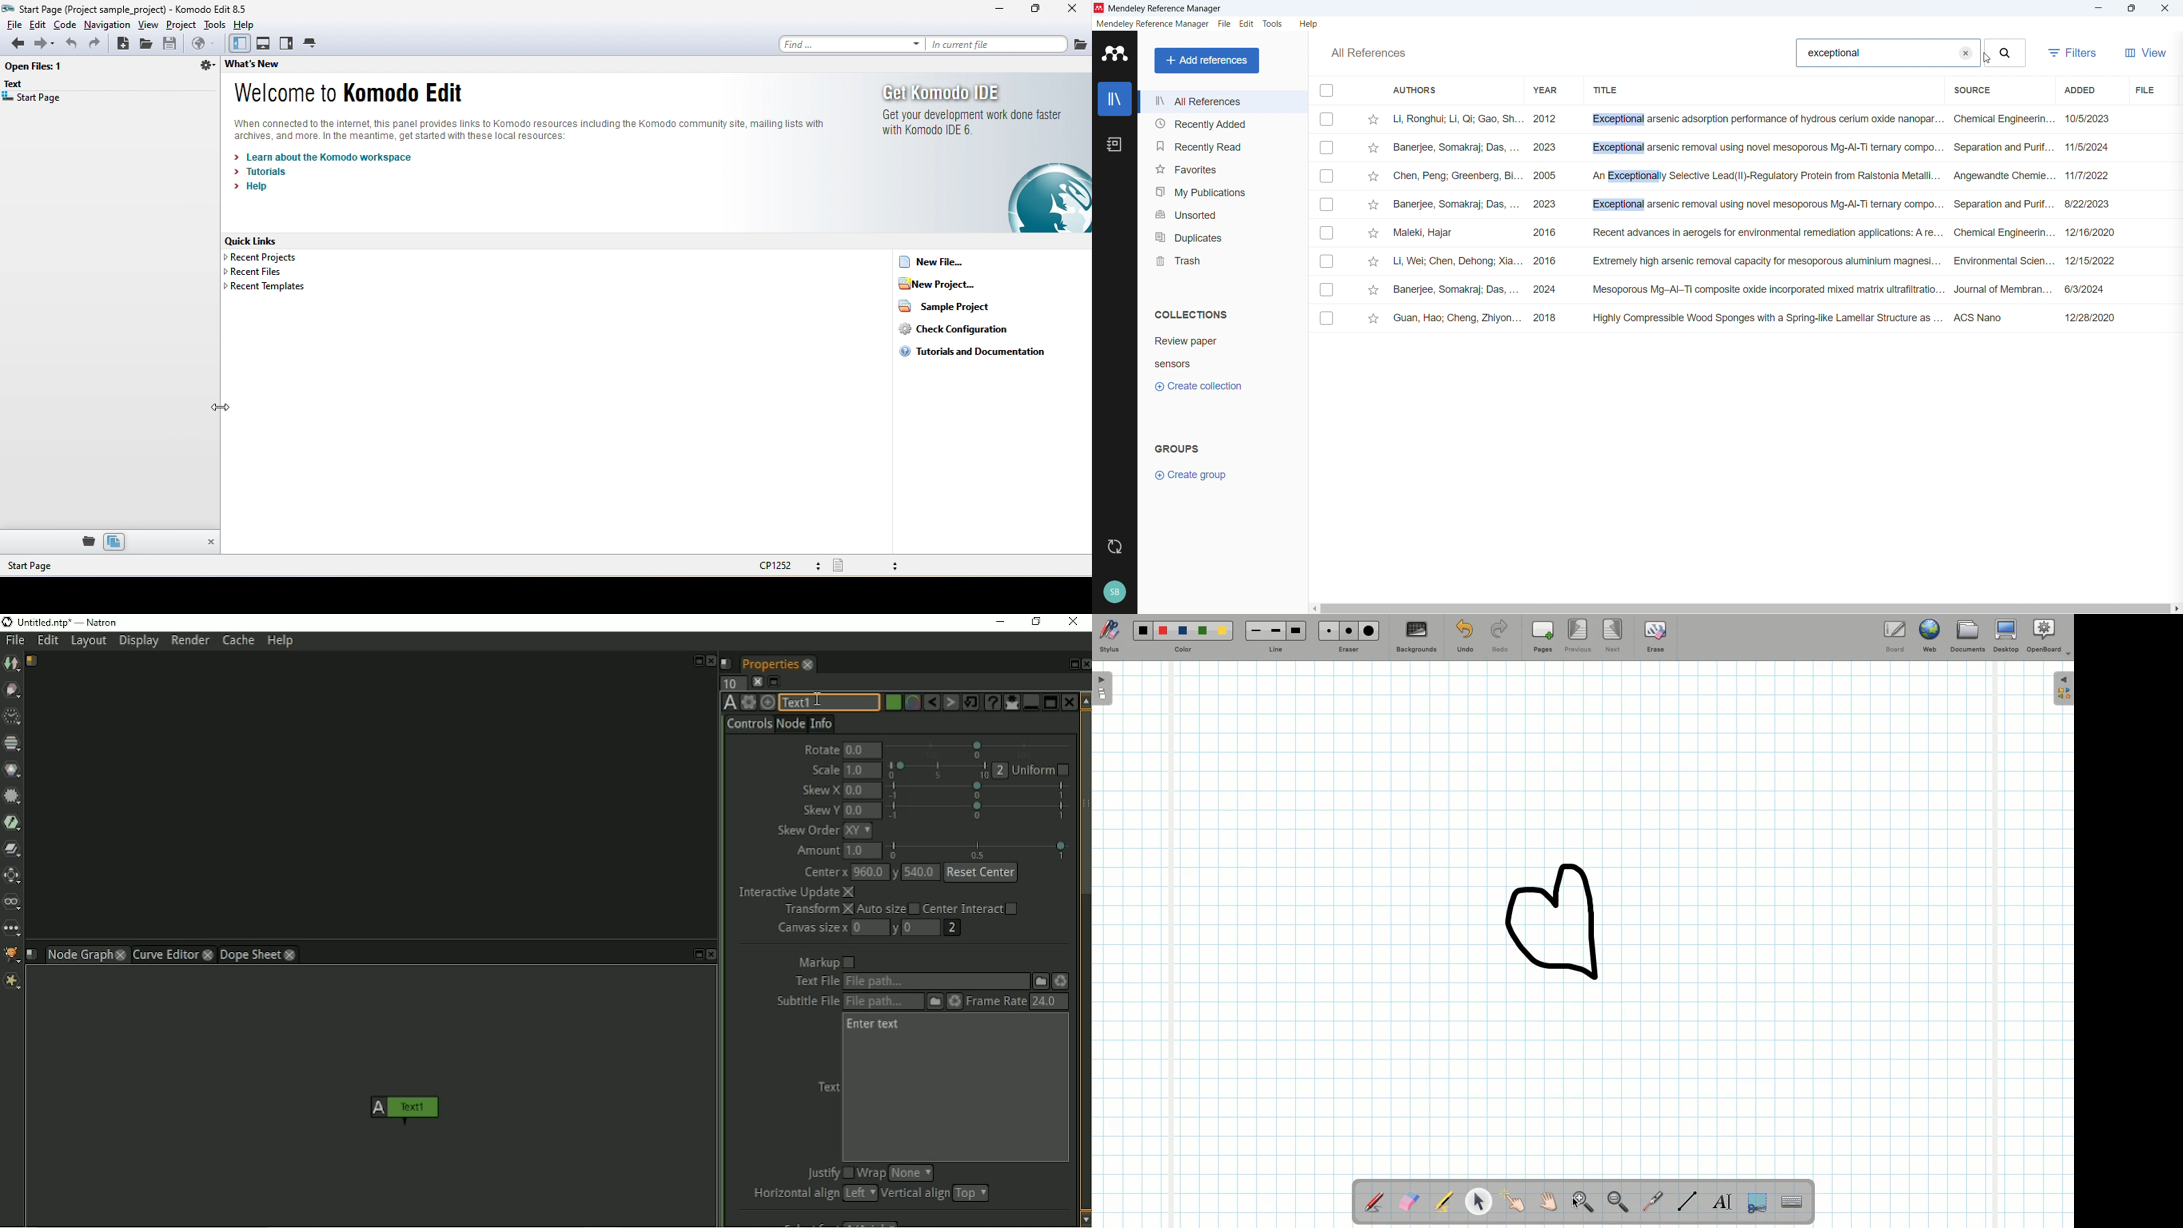 The width and height of the screenshot is (2184, 1232). What do you see at coordinates (312, 42) in the screenshot?
I see `tab` at bounding box center [312, 42].